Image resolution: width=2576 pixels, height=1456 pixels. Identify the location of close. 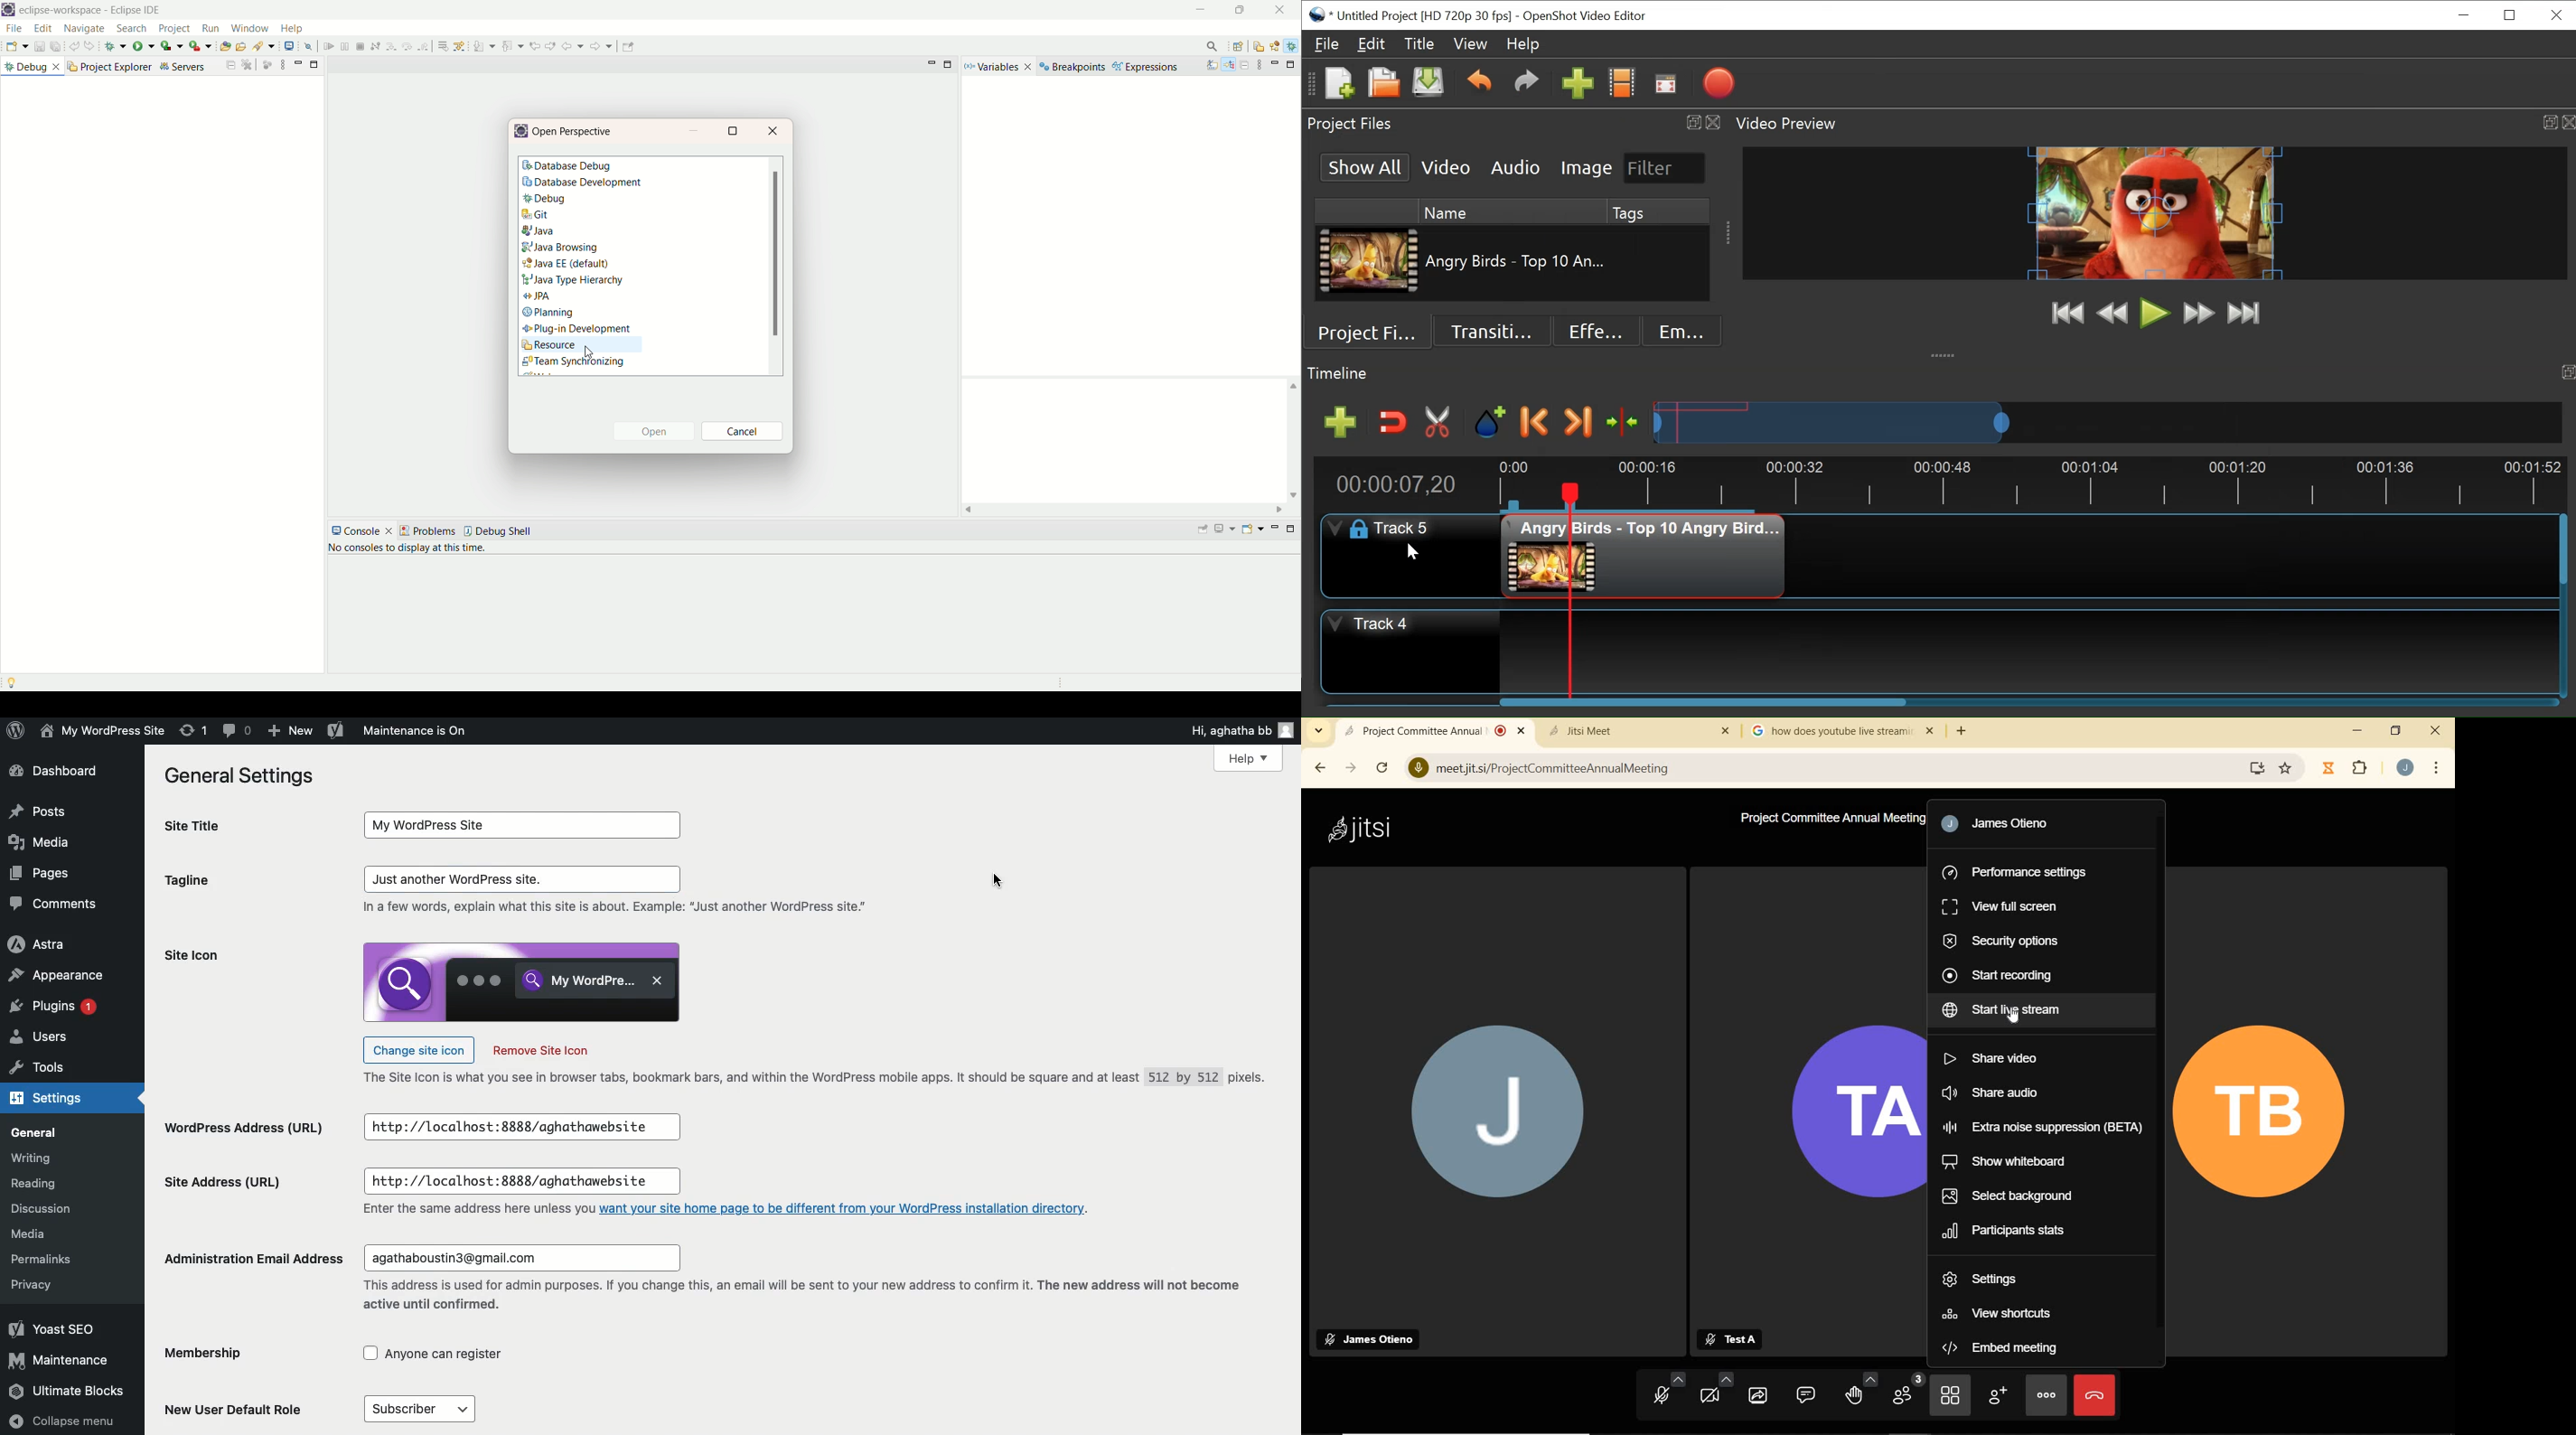
(1279, 9).